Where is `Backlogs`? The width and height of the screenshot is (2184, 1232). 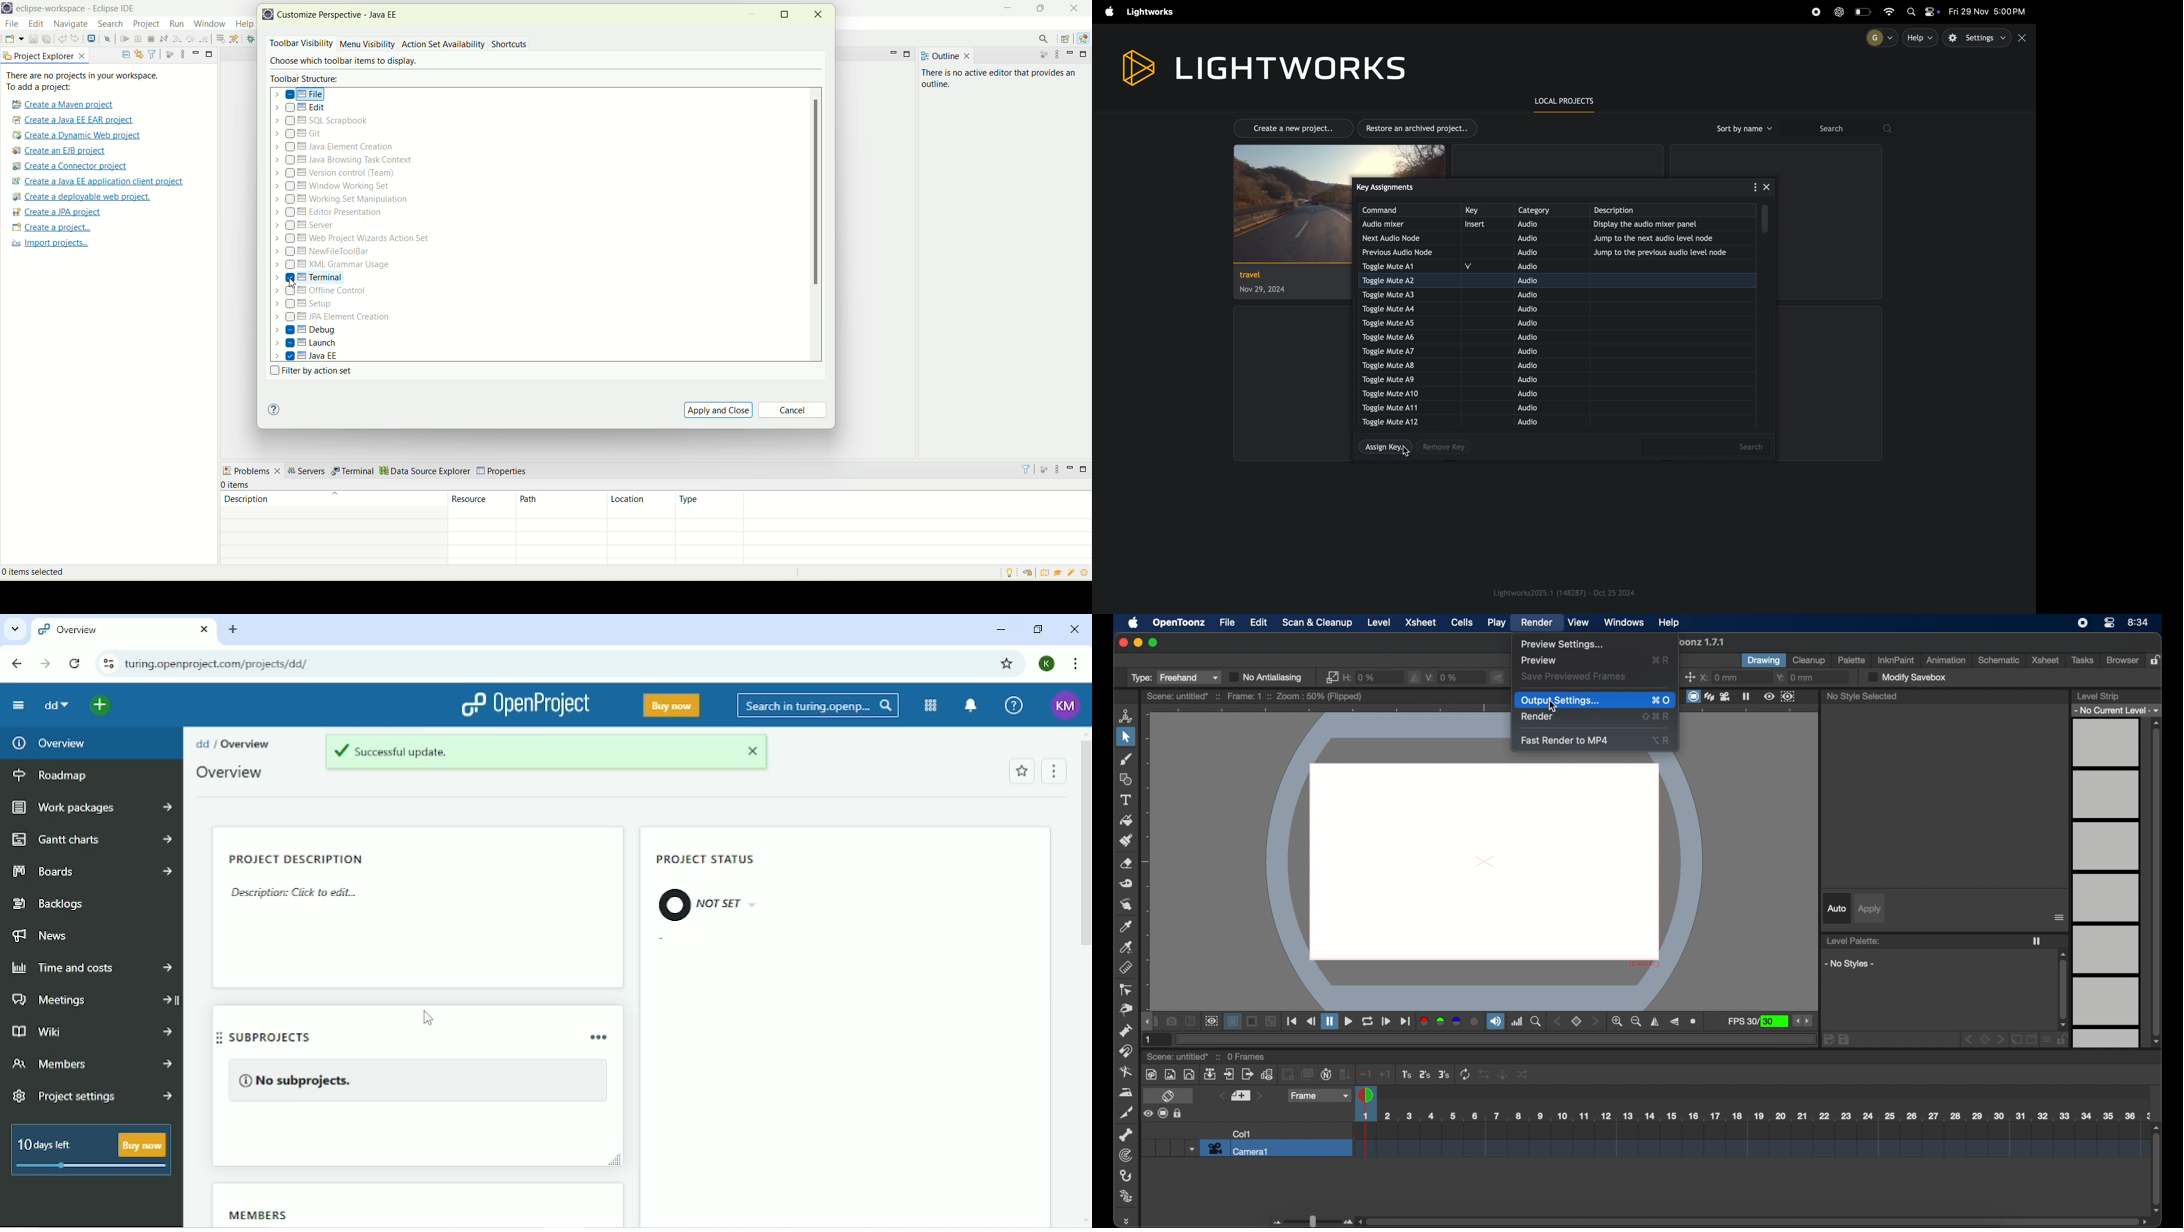 Backlogs is located at coordinates (51, 904).